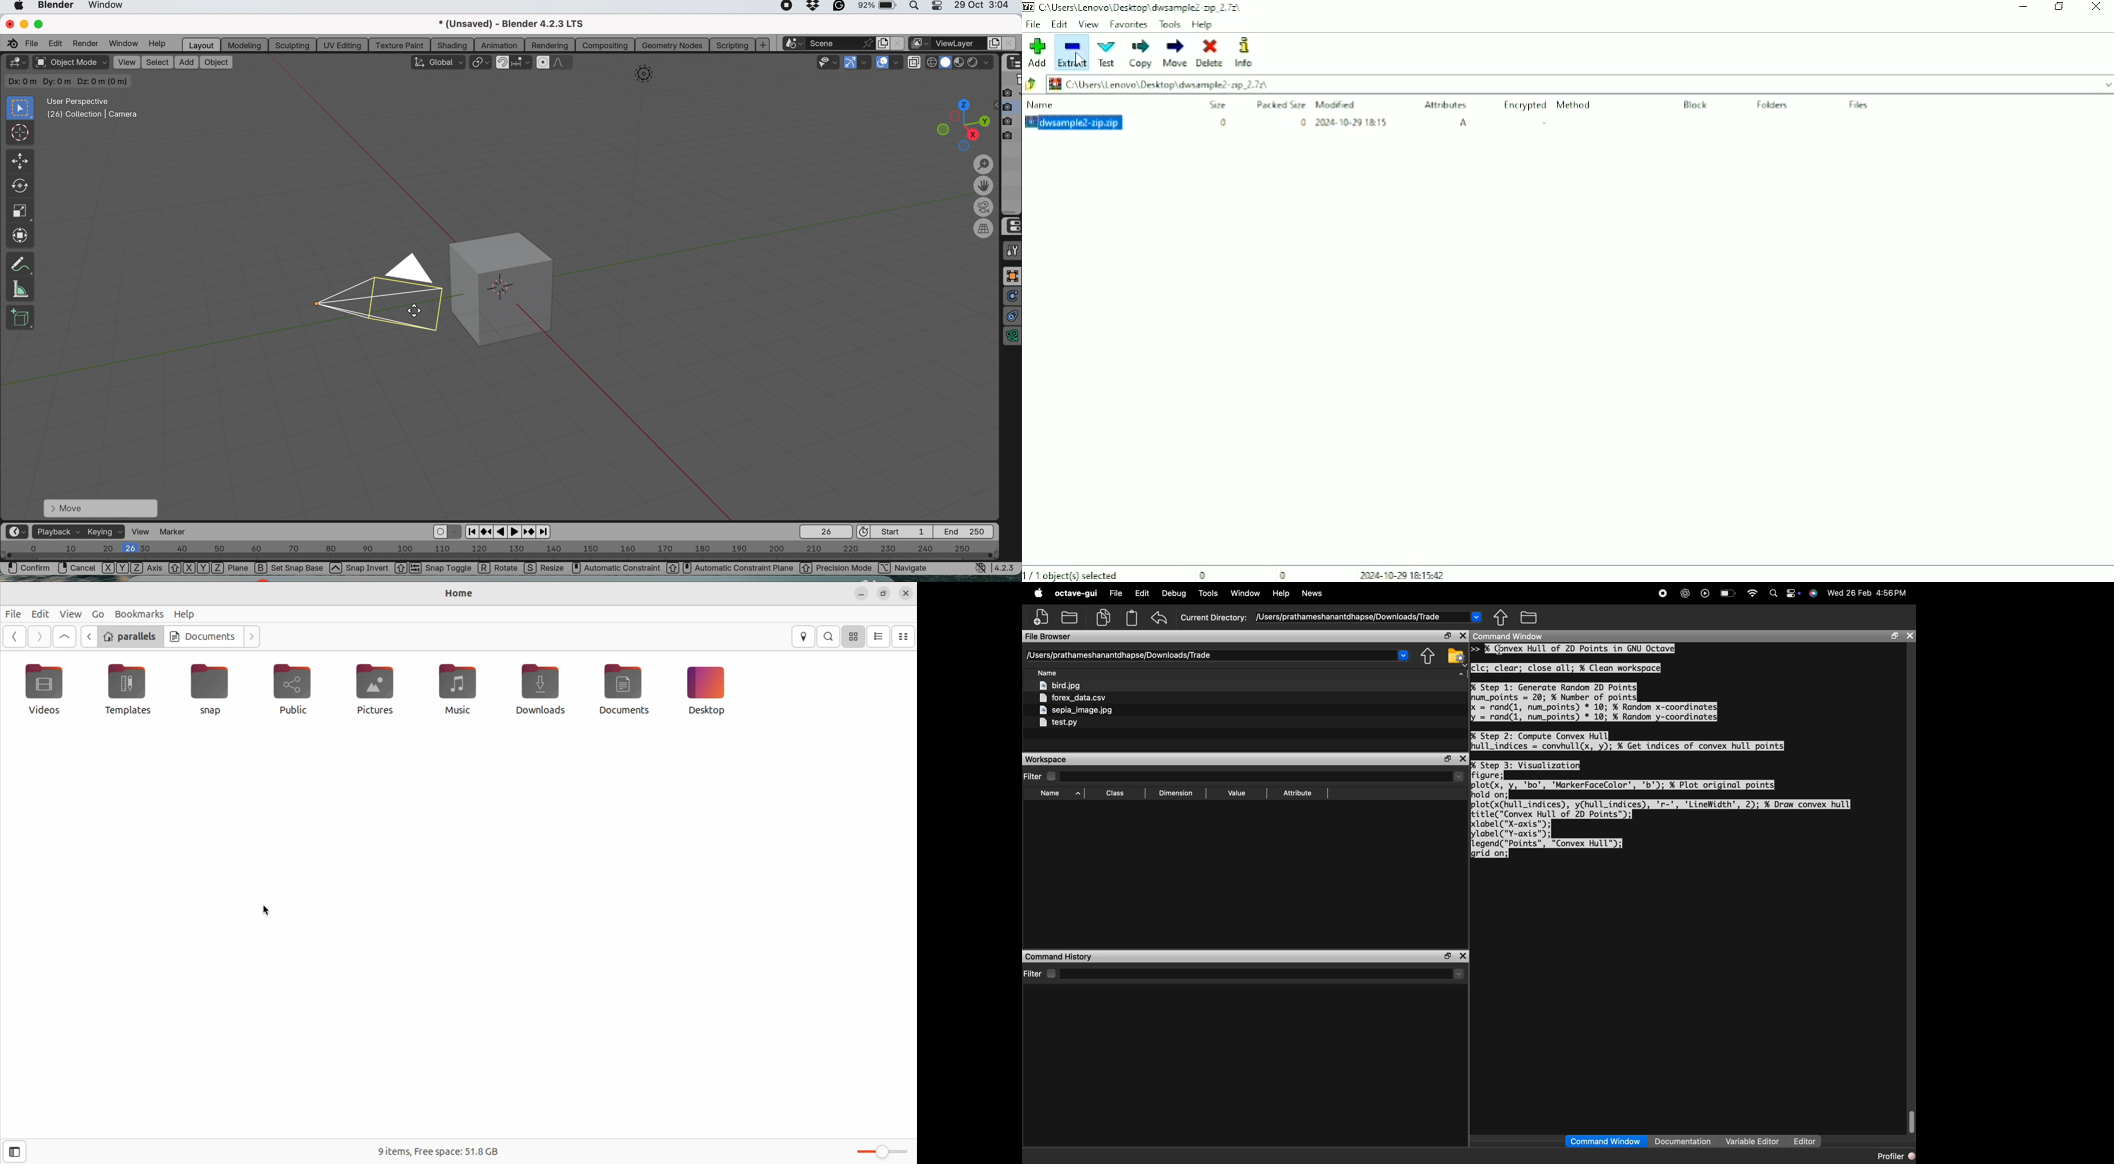 This screenshot has width=2128, height=1176. Describe the element at coordinates (1685, 1142) in the screenshot. I see `Documentation` at that location.